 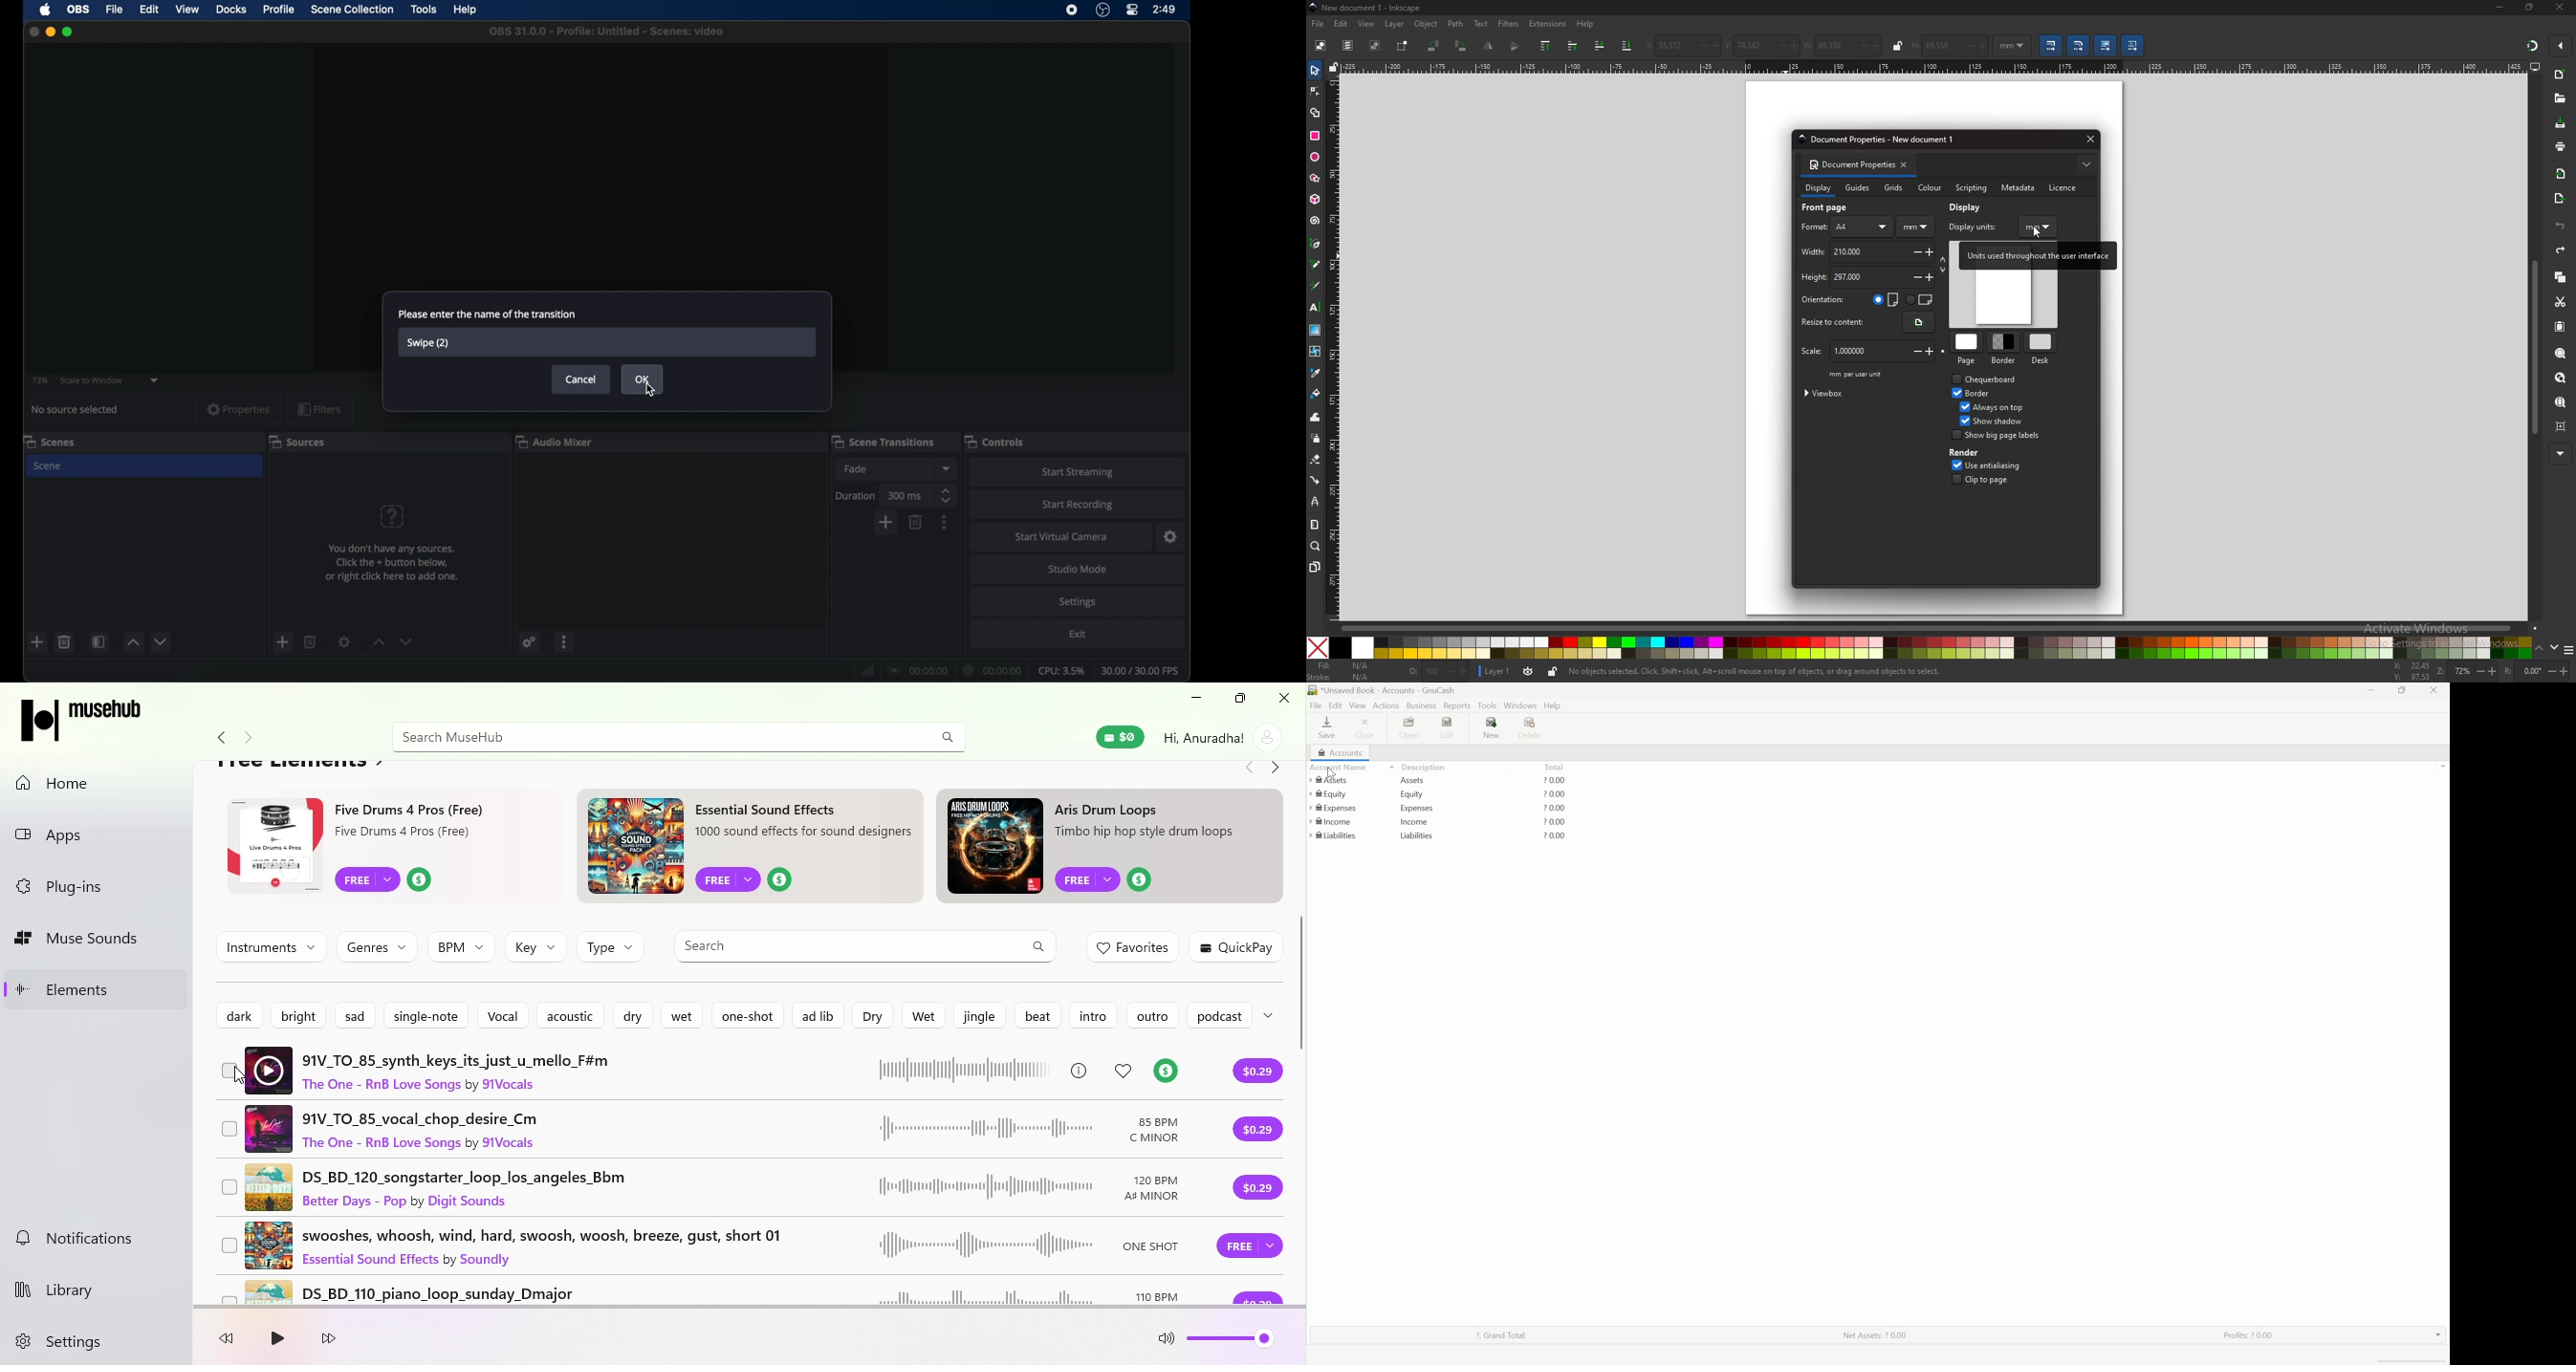 I want to click on Select music, so click(x=231, y=1247).